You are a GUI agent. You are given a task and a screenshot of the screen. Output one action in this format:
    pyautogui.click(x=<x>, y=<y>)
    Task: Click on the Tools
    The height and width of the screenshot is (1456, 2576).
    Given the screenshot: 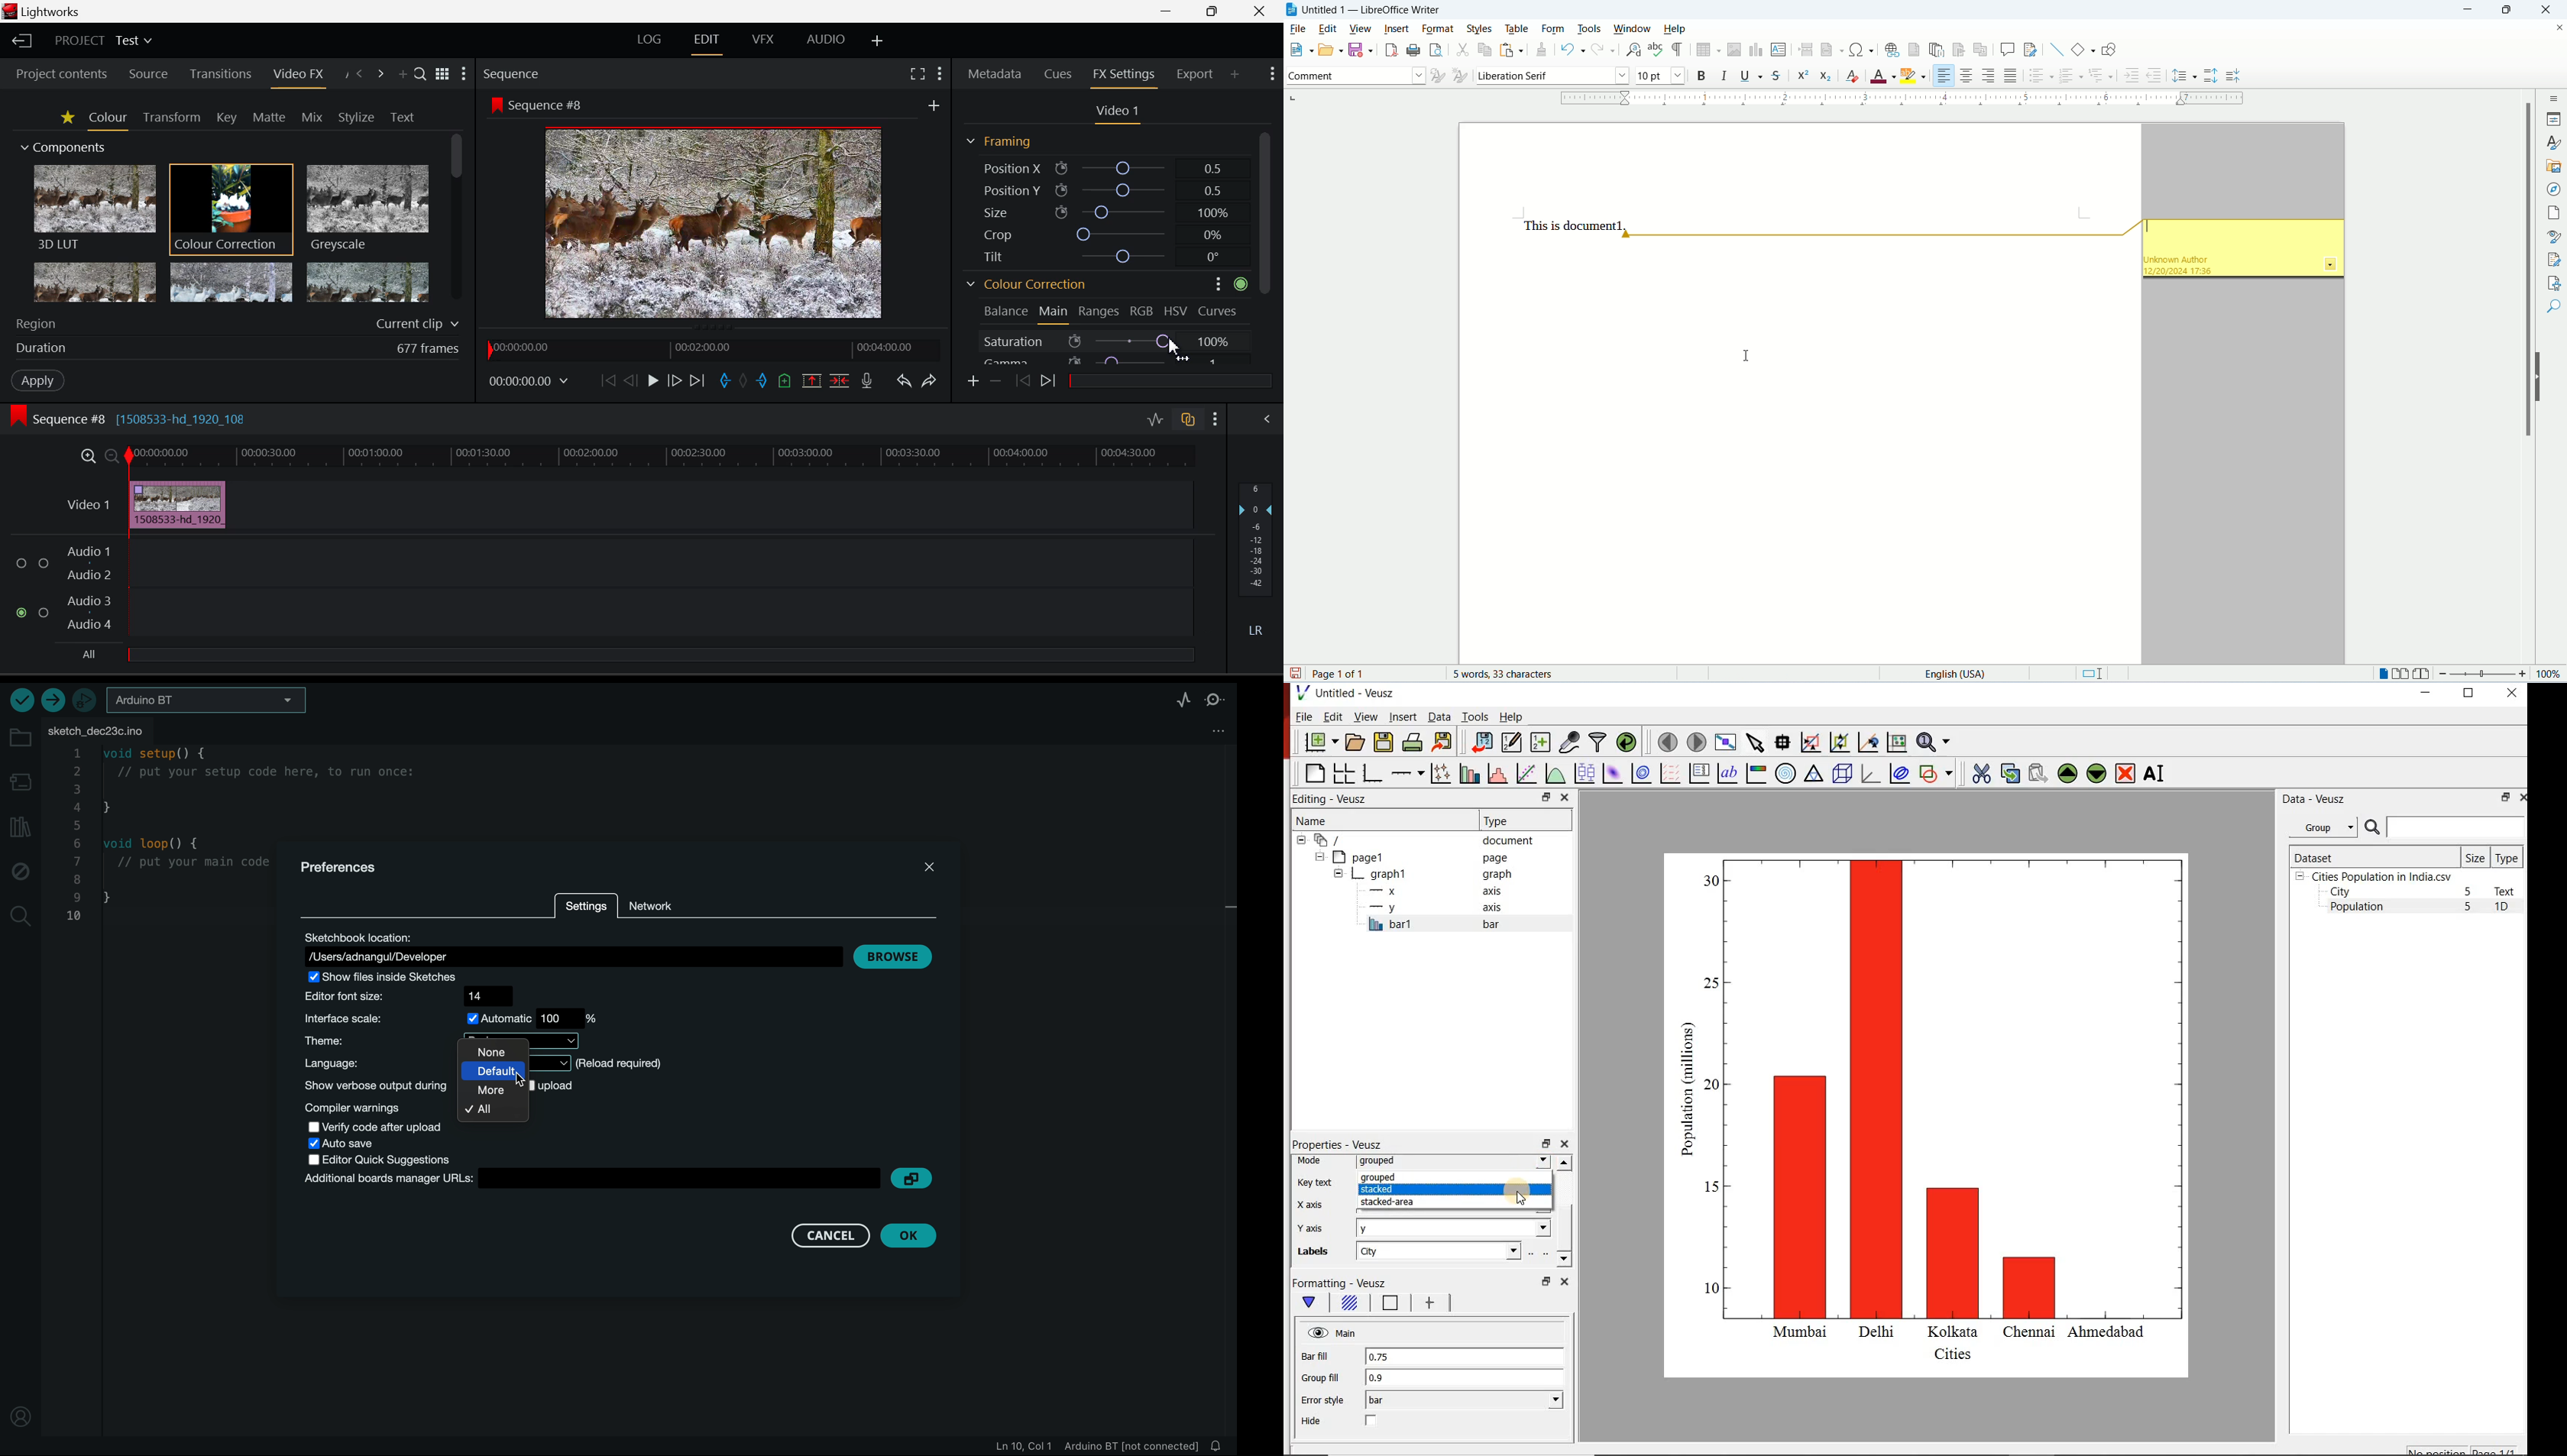 What is the action you would take?
    pyautogui.click(x=1474, y=716)
    